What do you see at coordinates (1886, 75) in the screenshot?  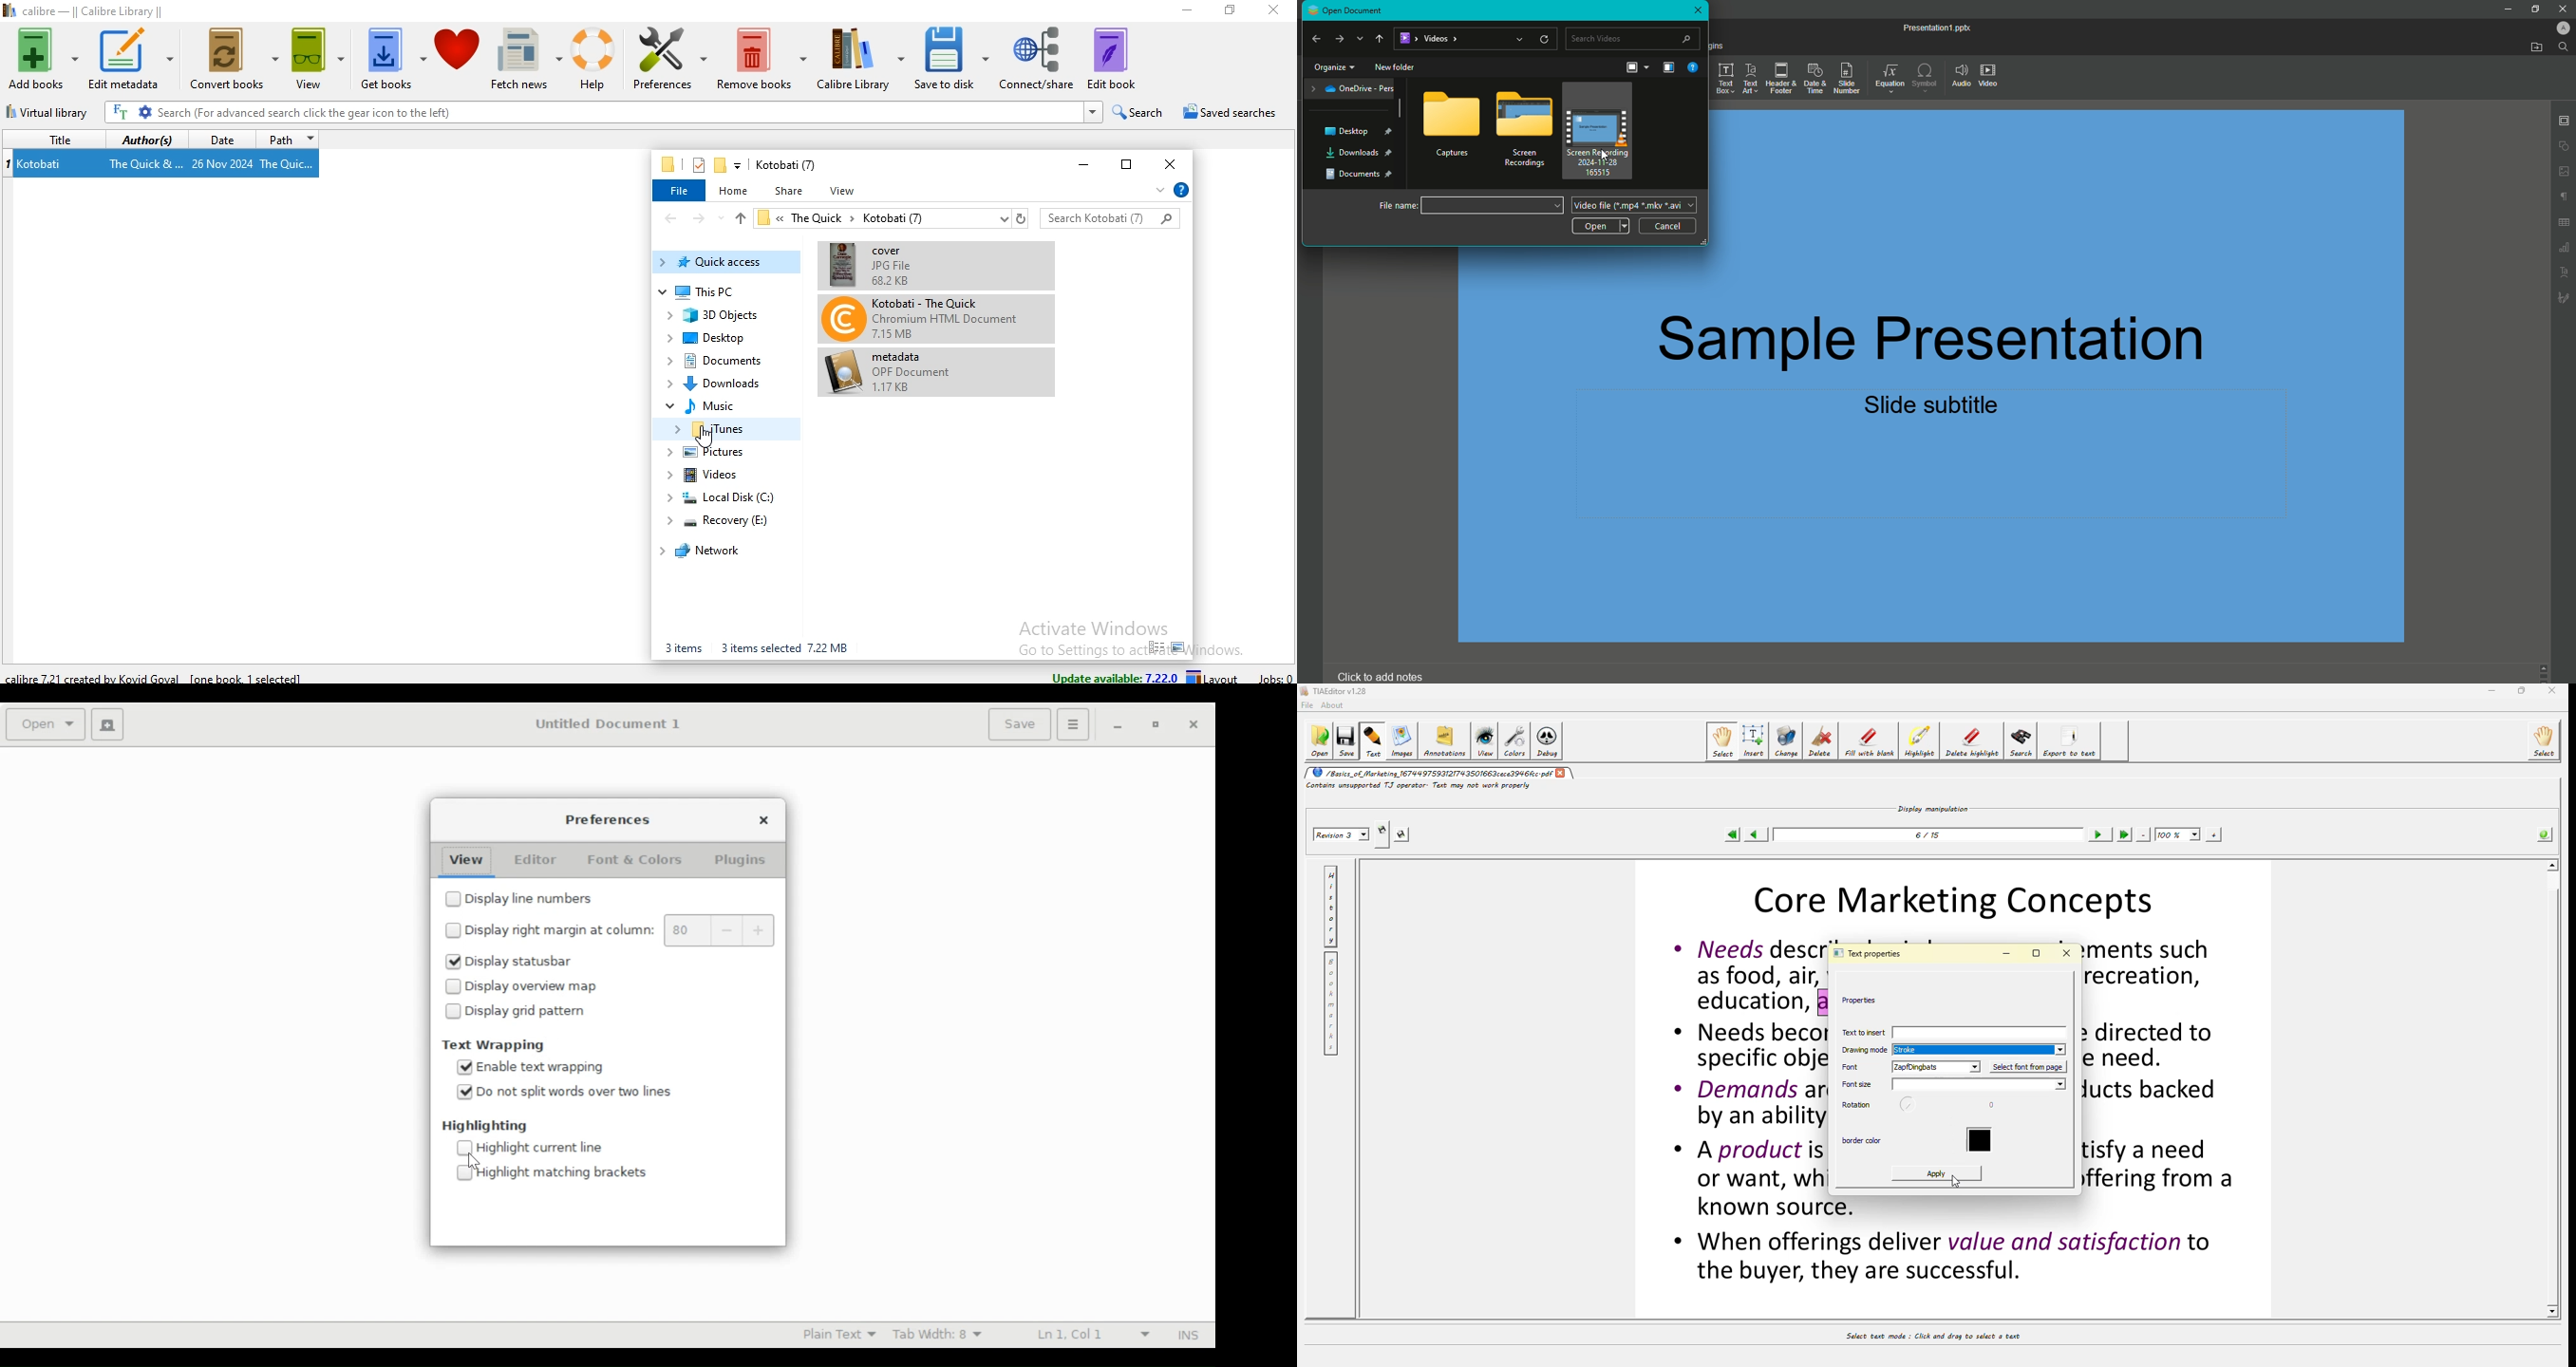 I see `Equation` at bounding box center [1886, 75].